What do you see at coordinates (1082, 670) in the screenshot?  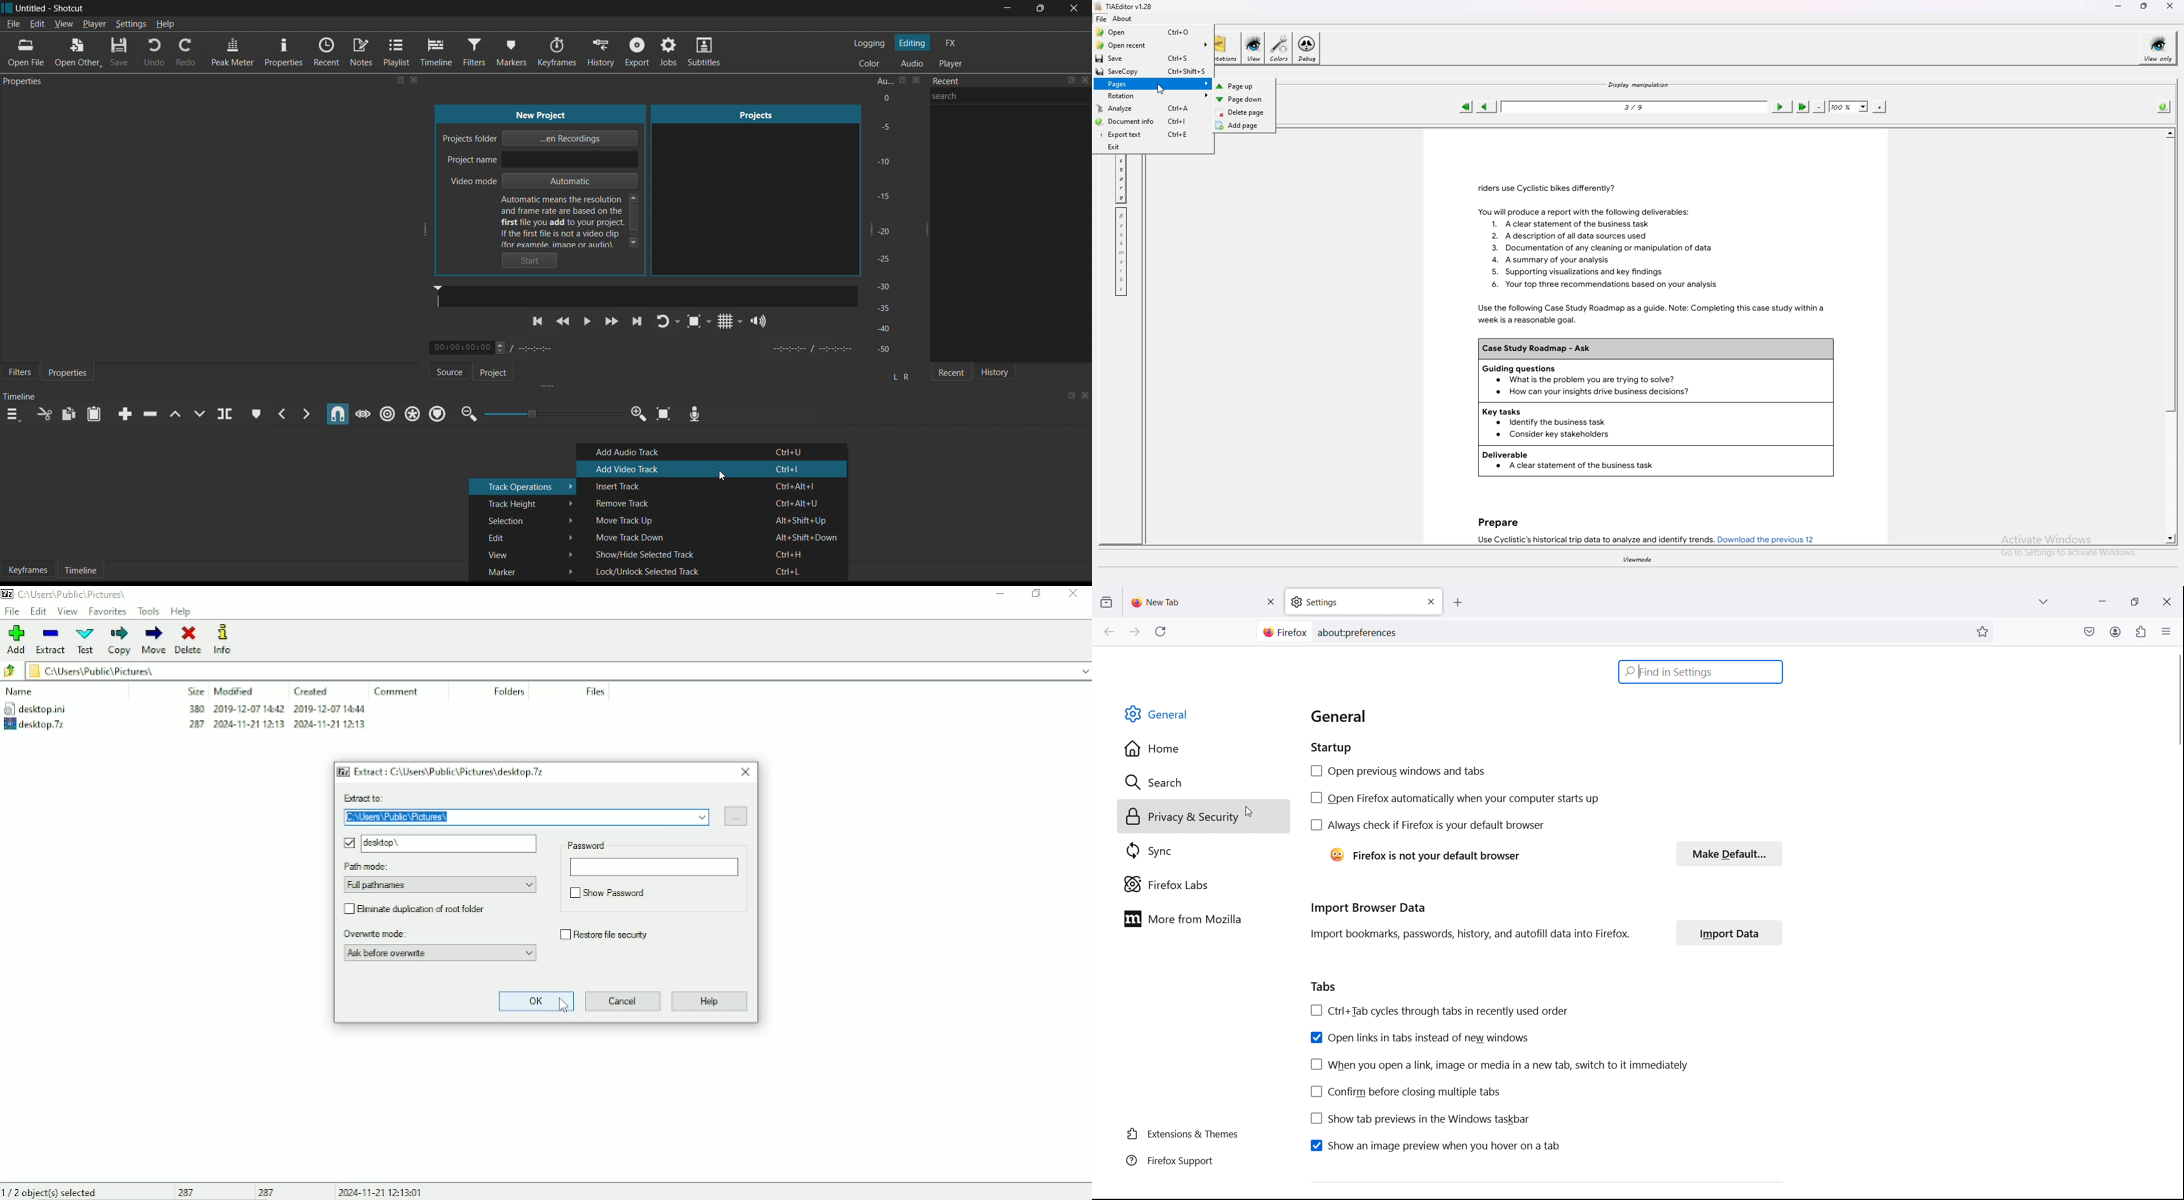 I see `dropdown` at bounding box center [1082, 670].